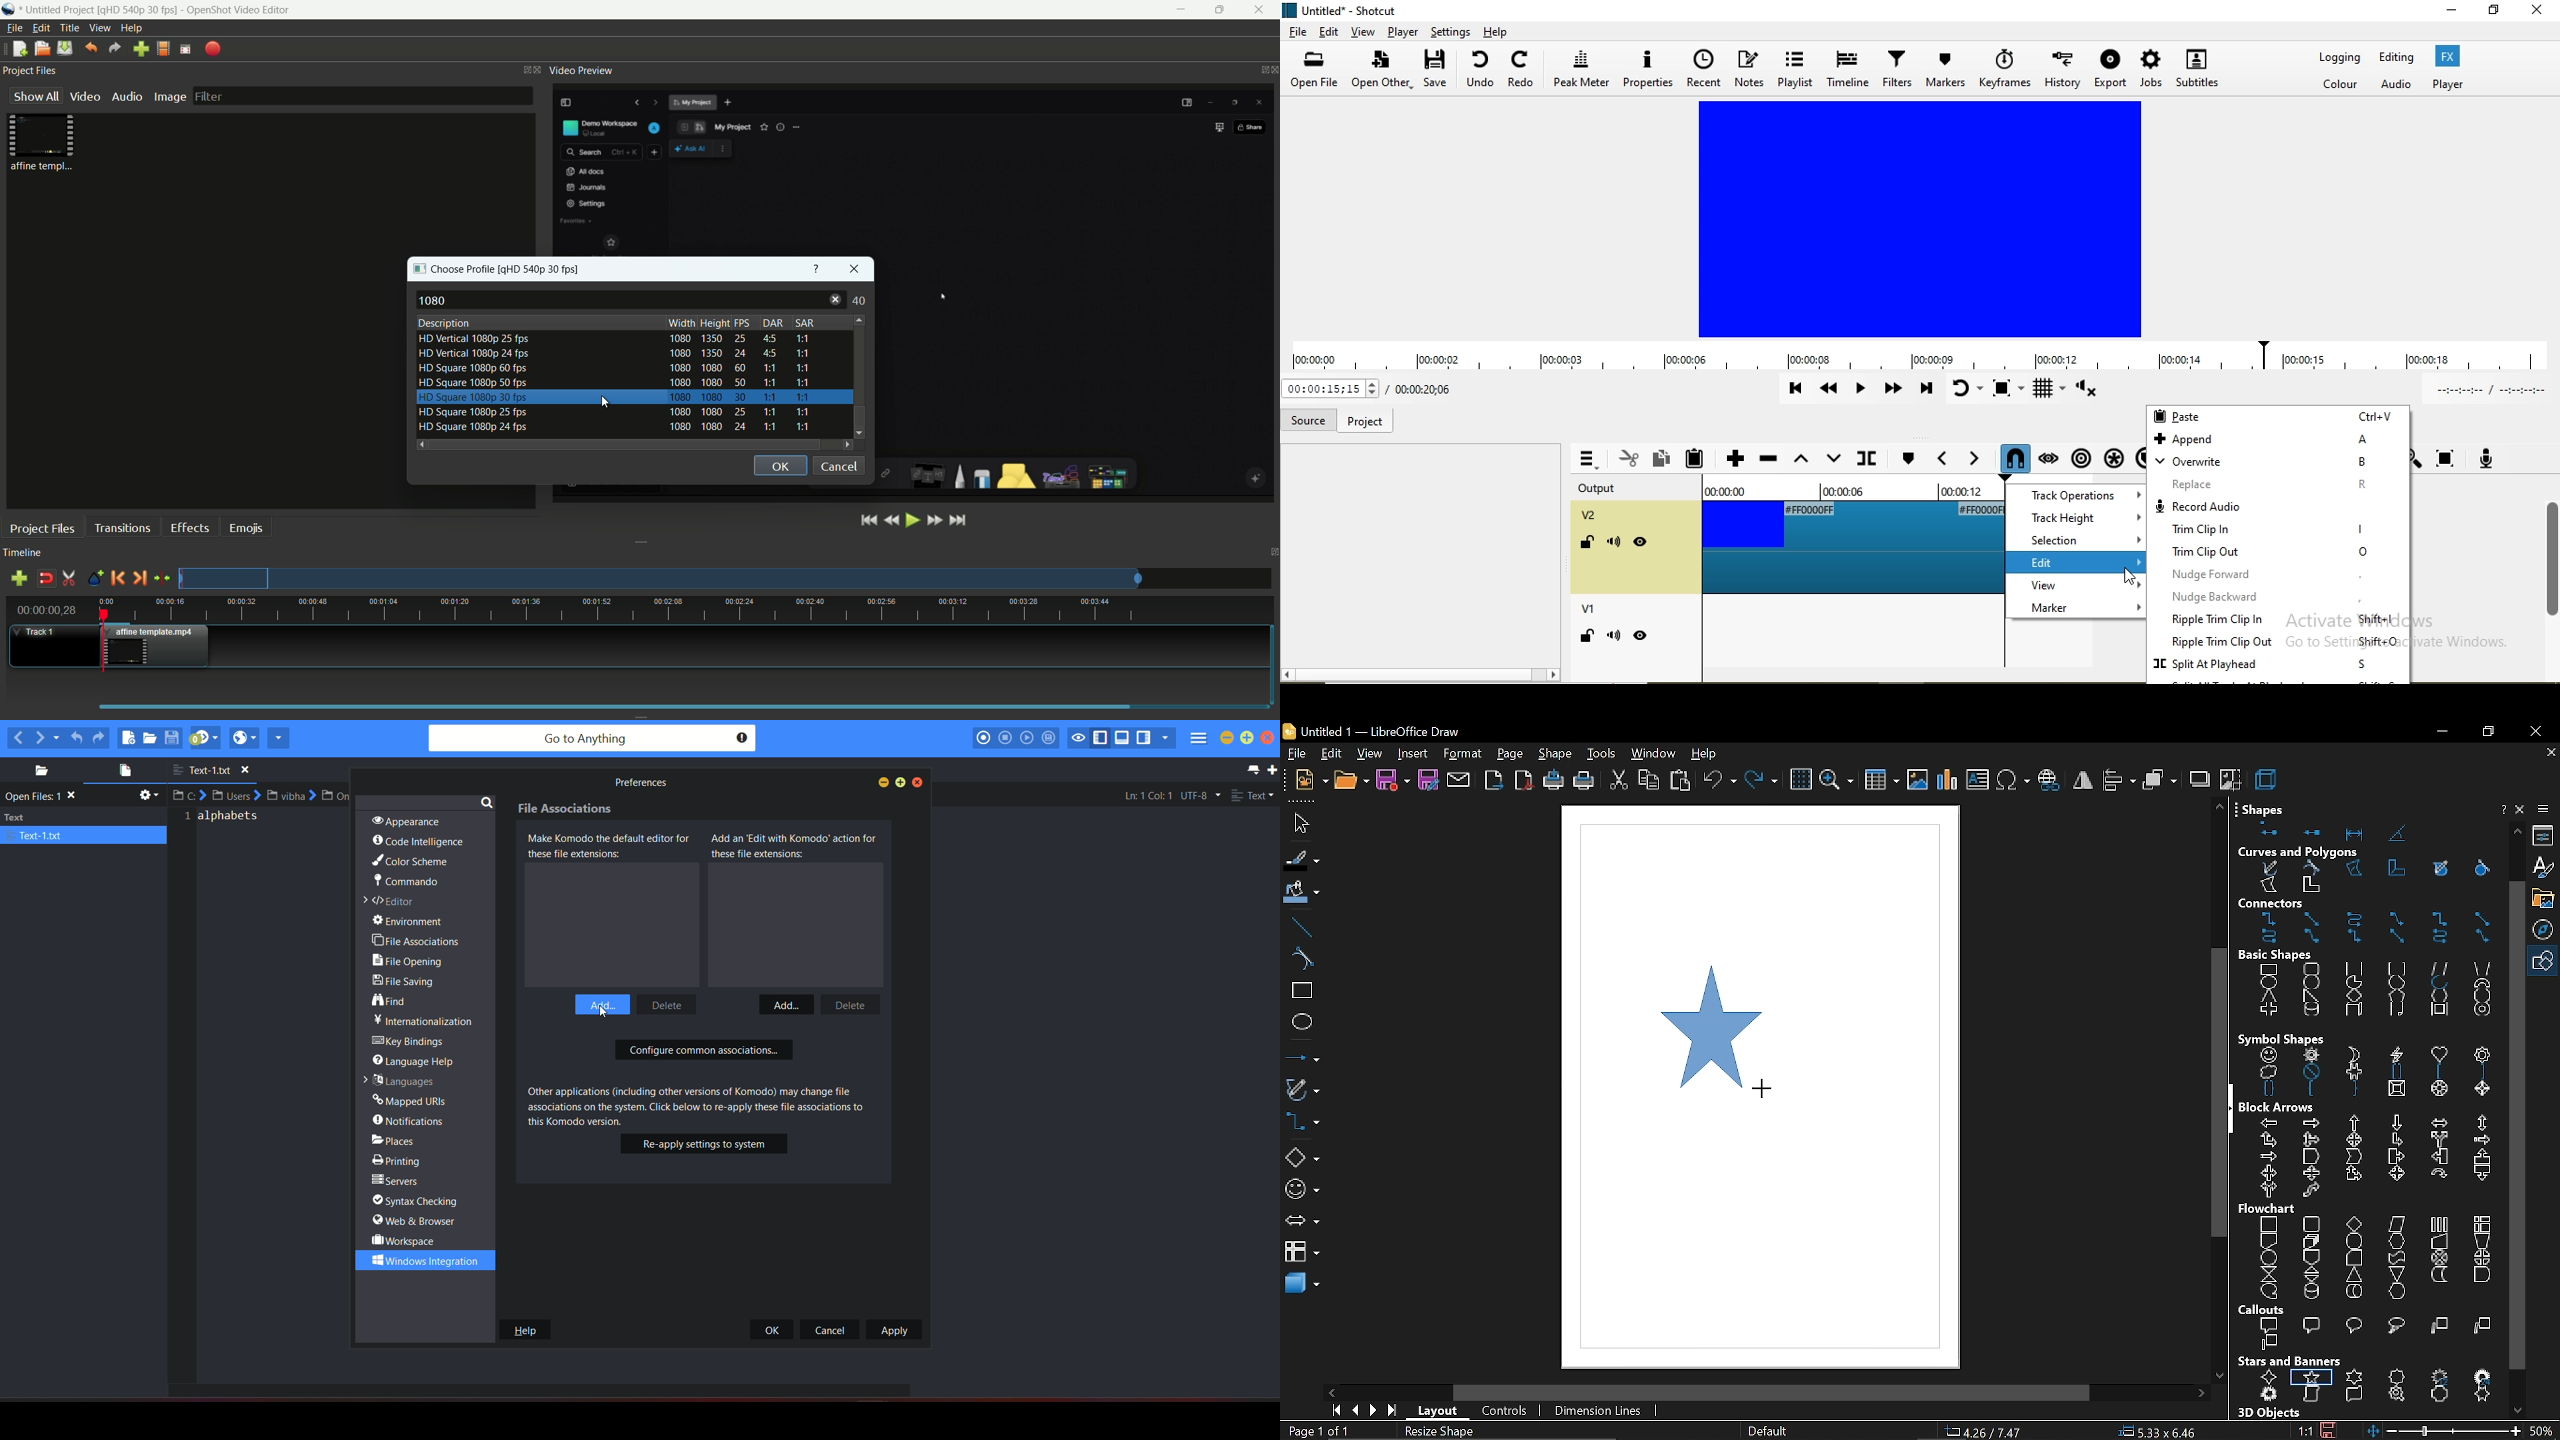 Image resolution: width=2576 pixels, height=1456 pixels. Describe the element at coordinates (2368, 930) in the screenshot. I see `connectors` at that location.